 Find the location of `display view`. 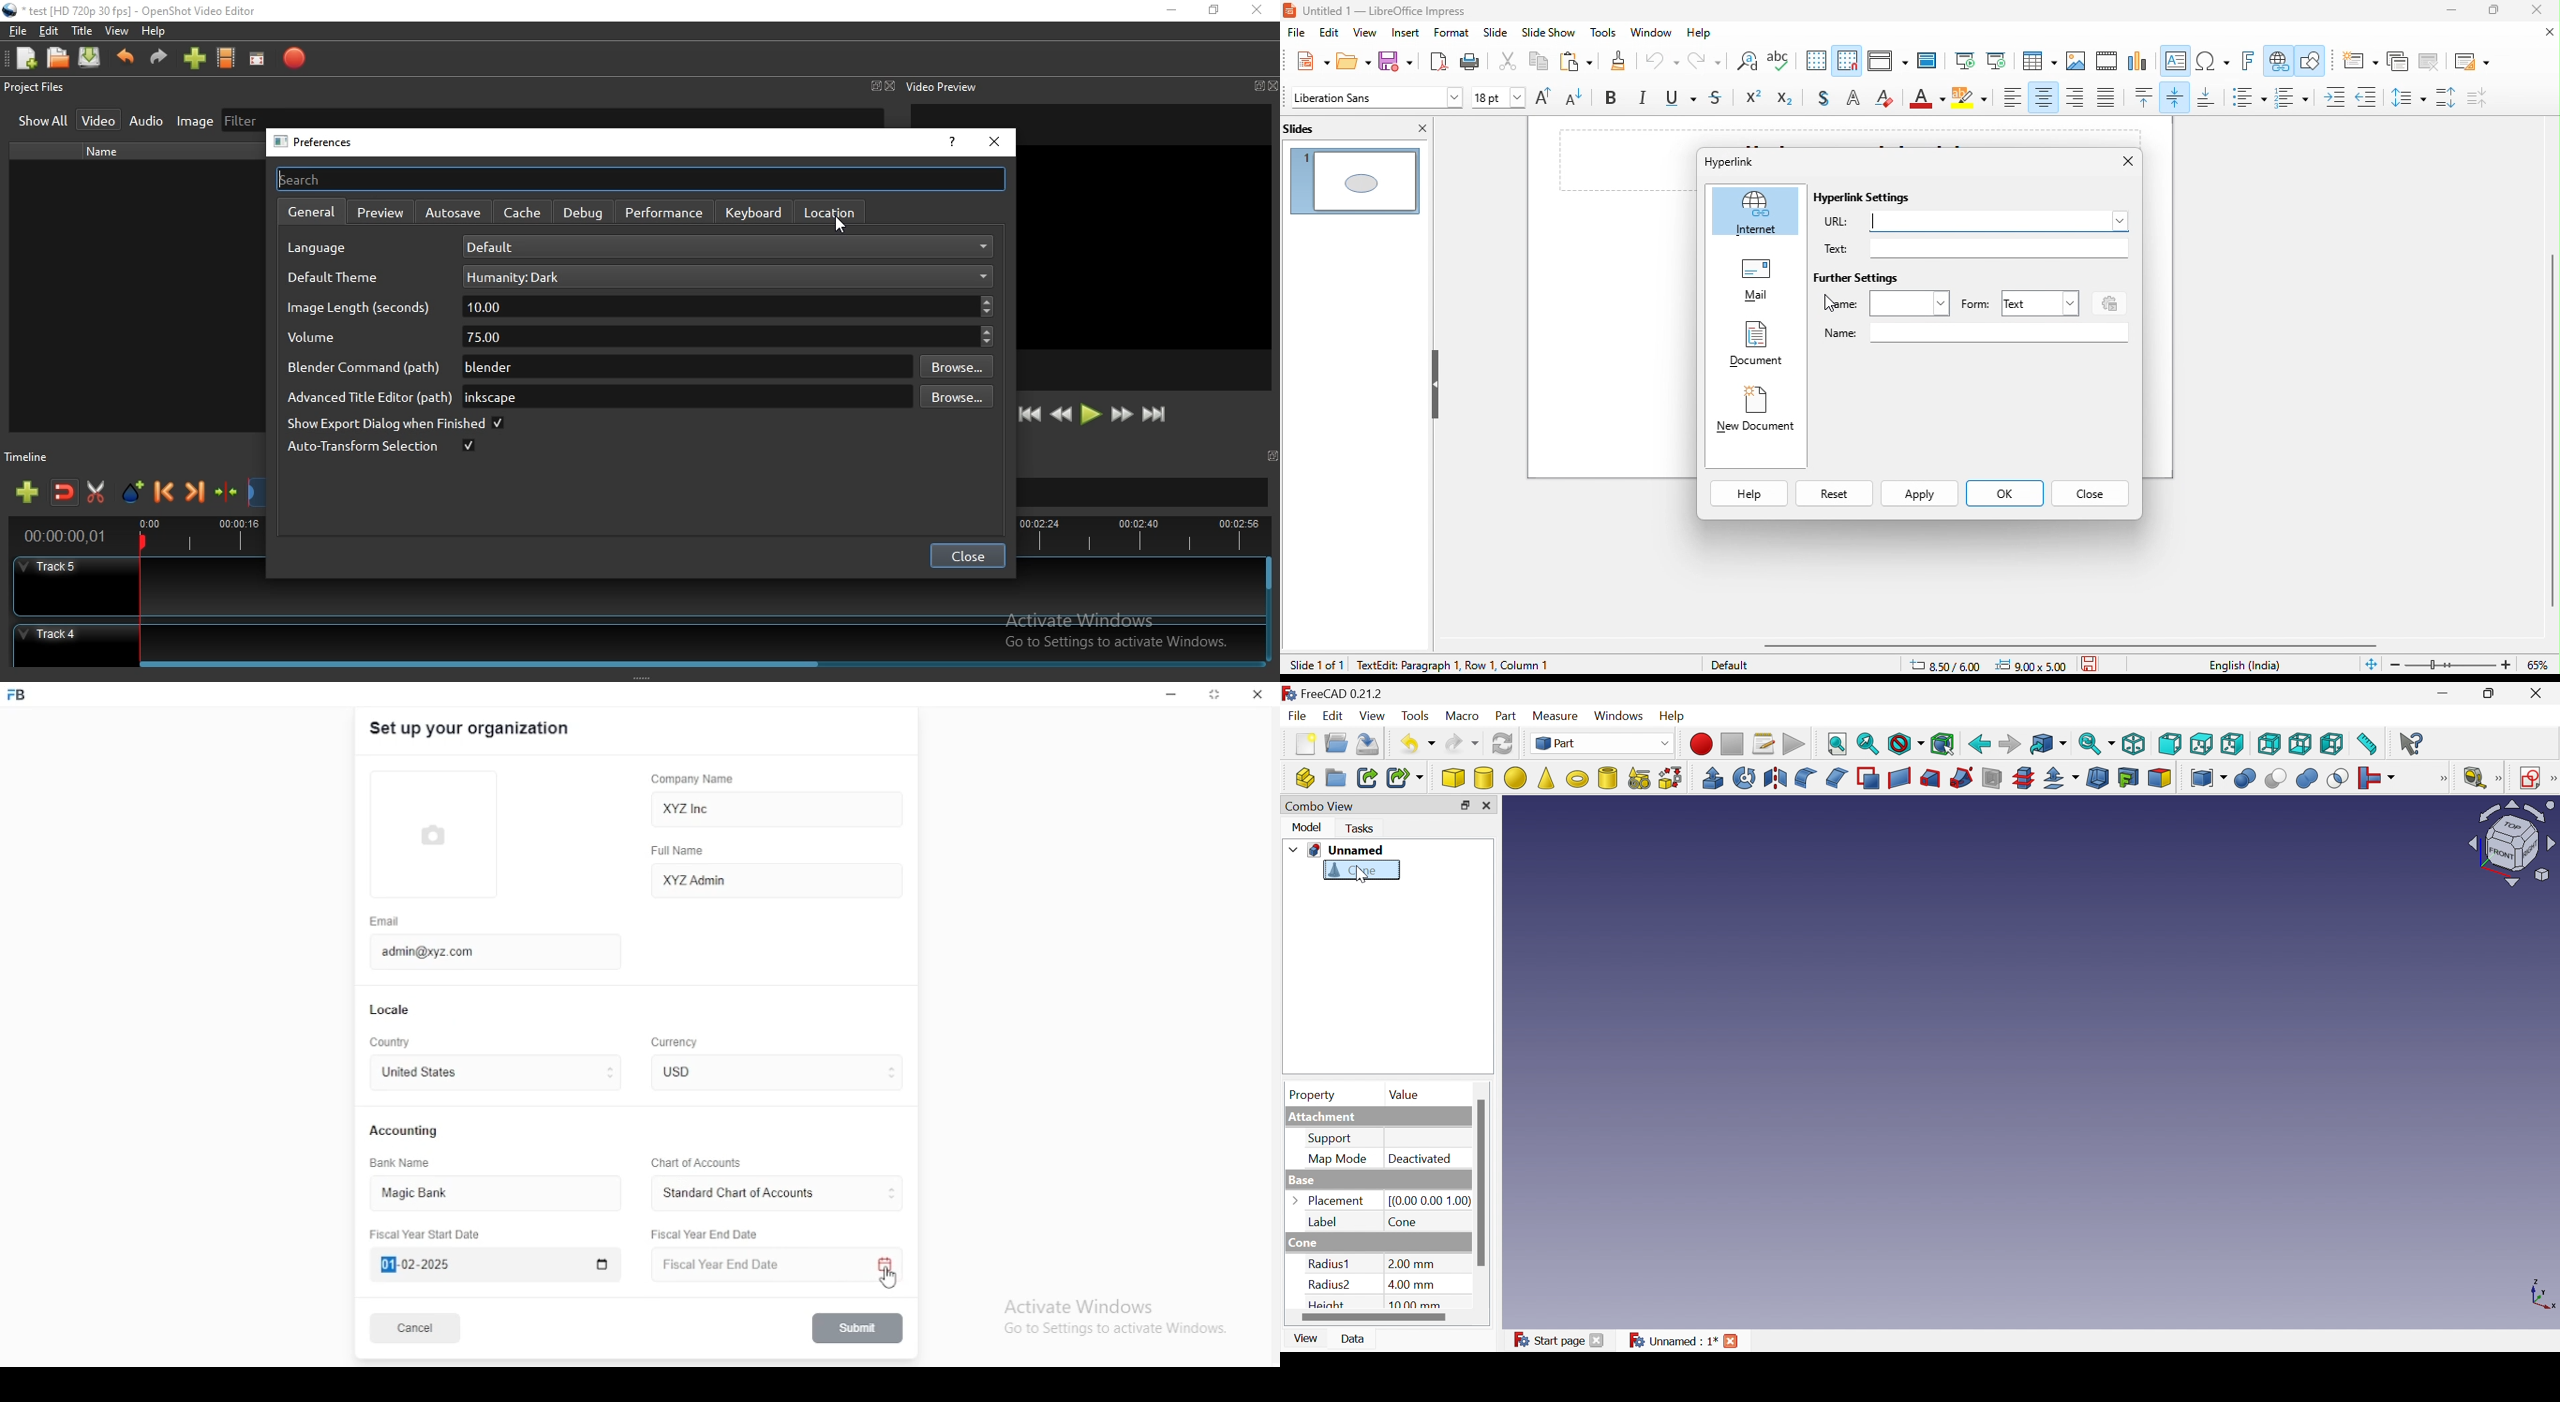

display view is located at coordinates (1886, 63).